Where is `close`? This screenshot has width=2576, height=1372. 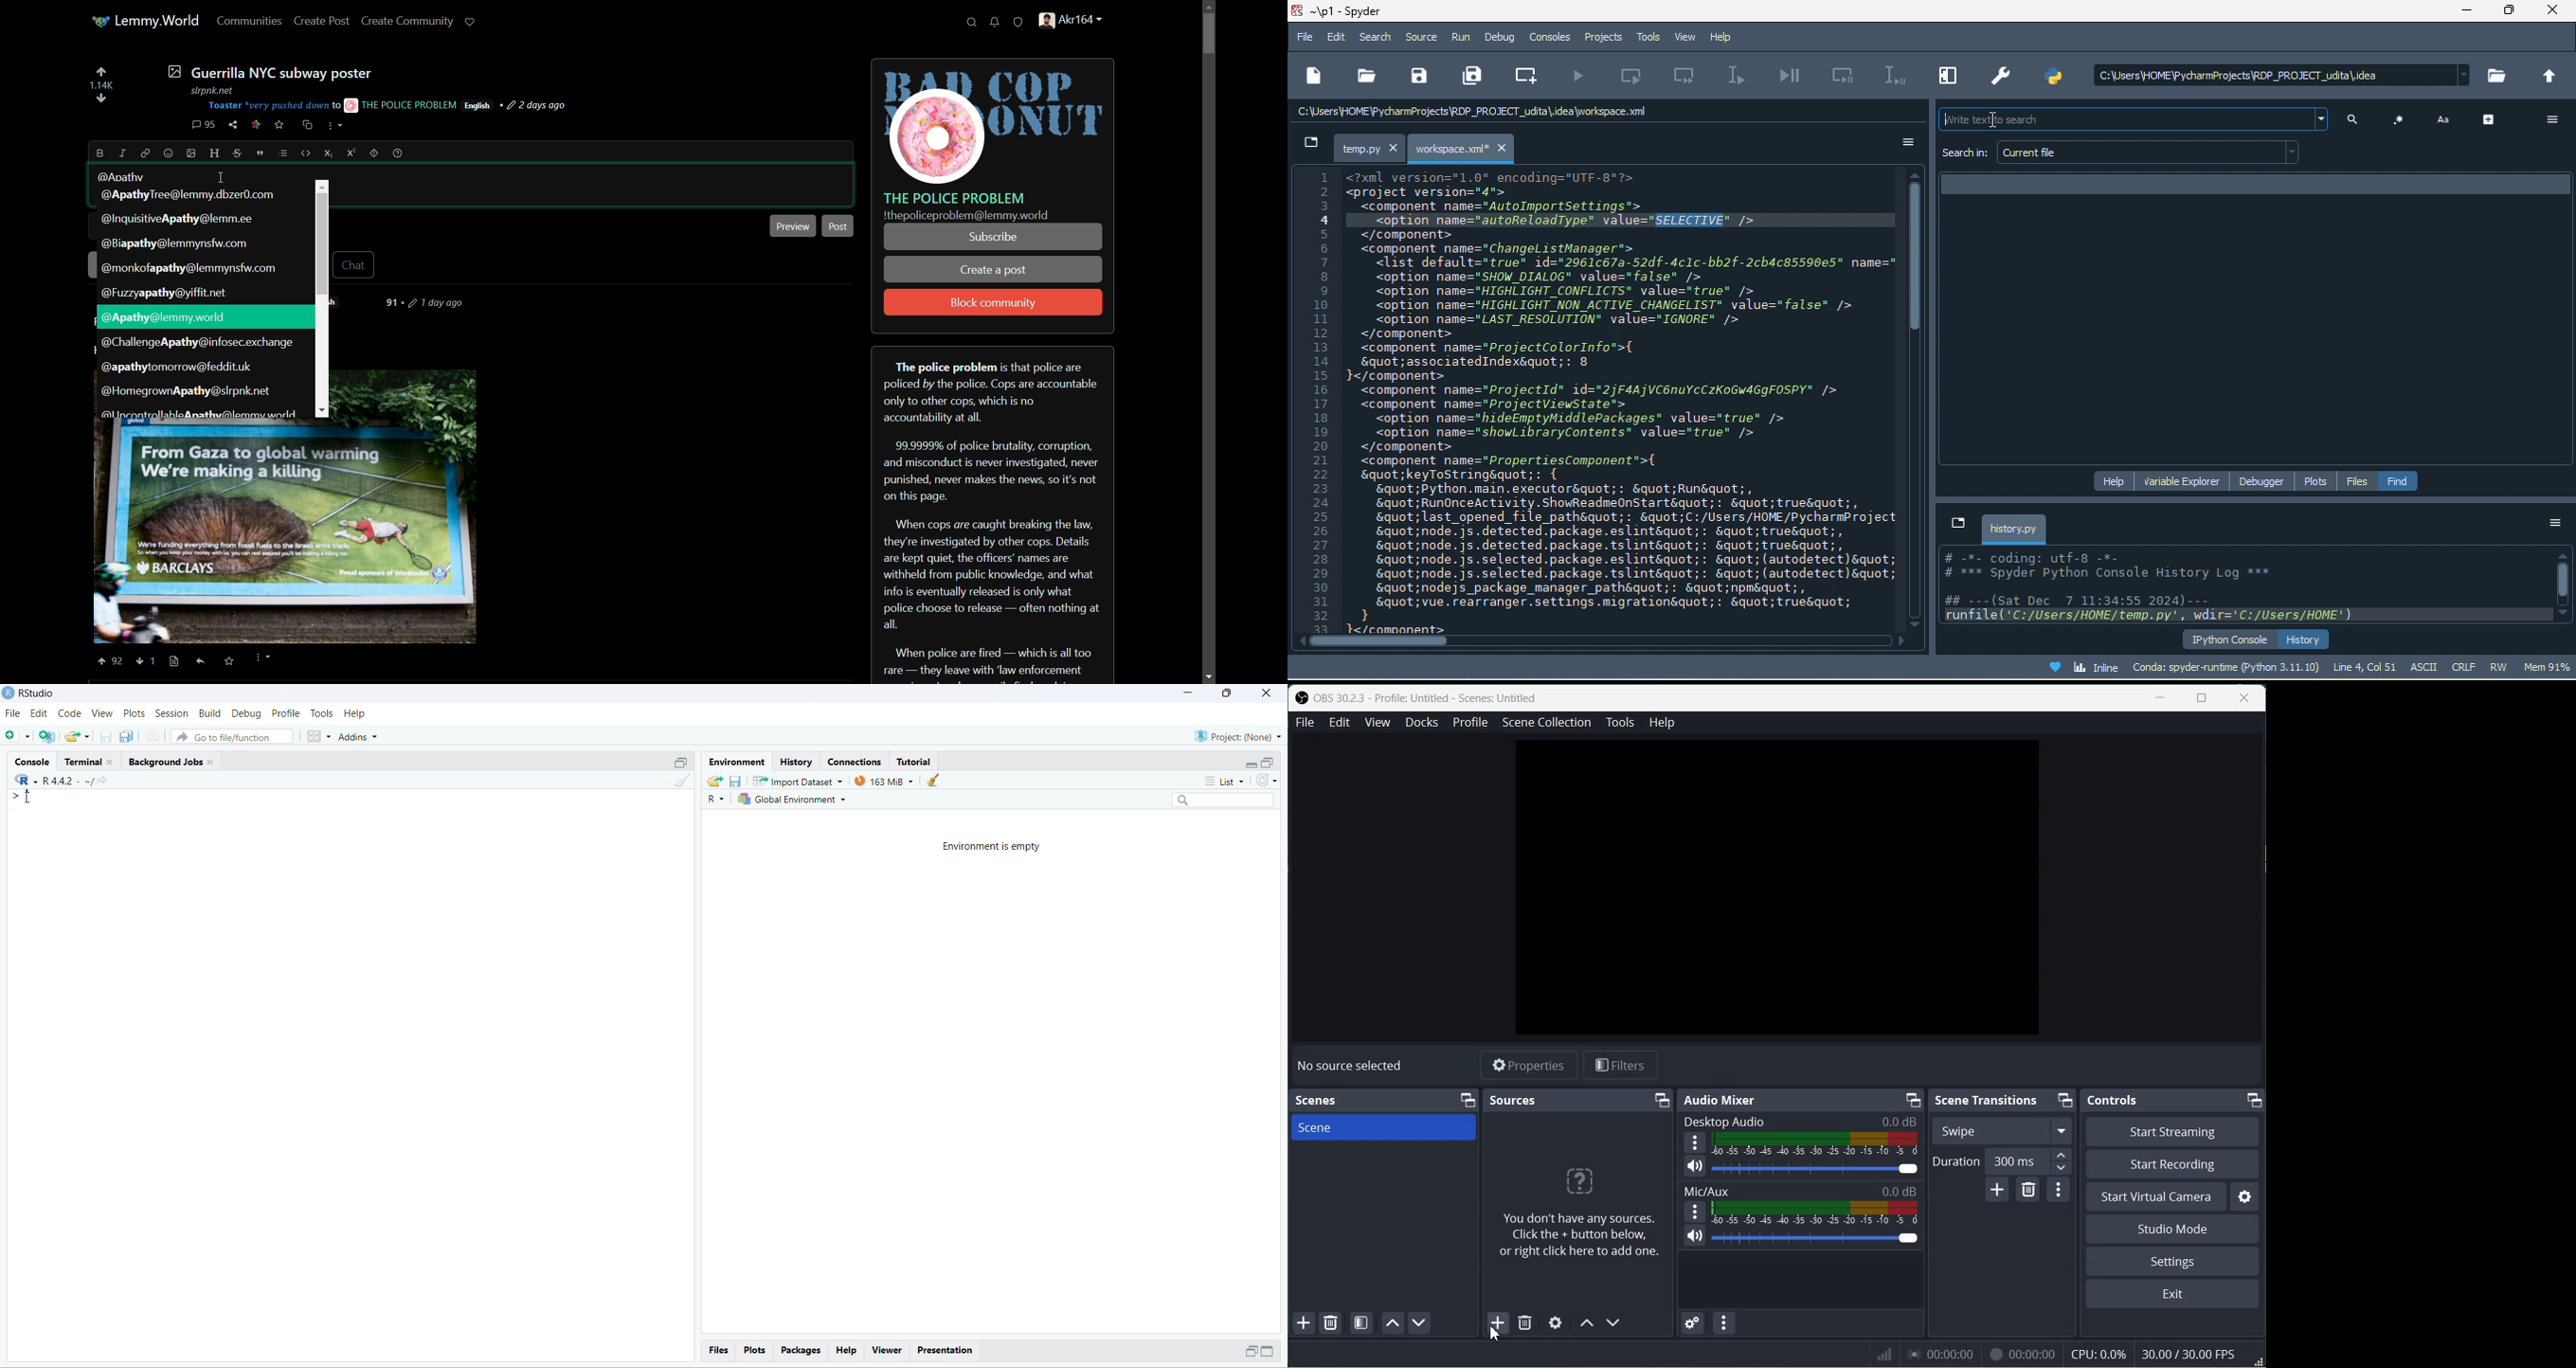 close is located at coordinates (2554, 12).